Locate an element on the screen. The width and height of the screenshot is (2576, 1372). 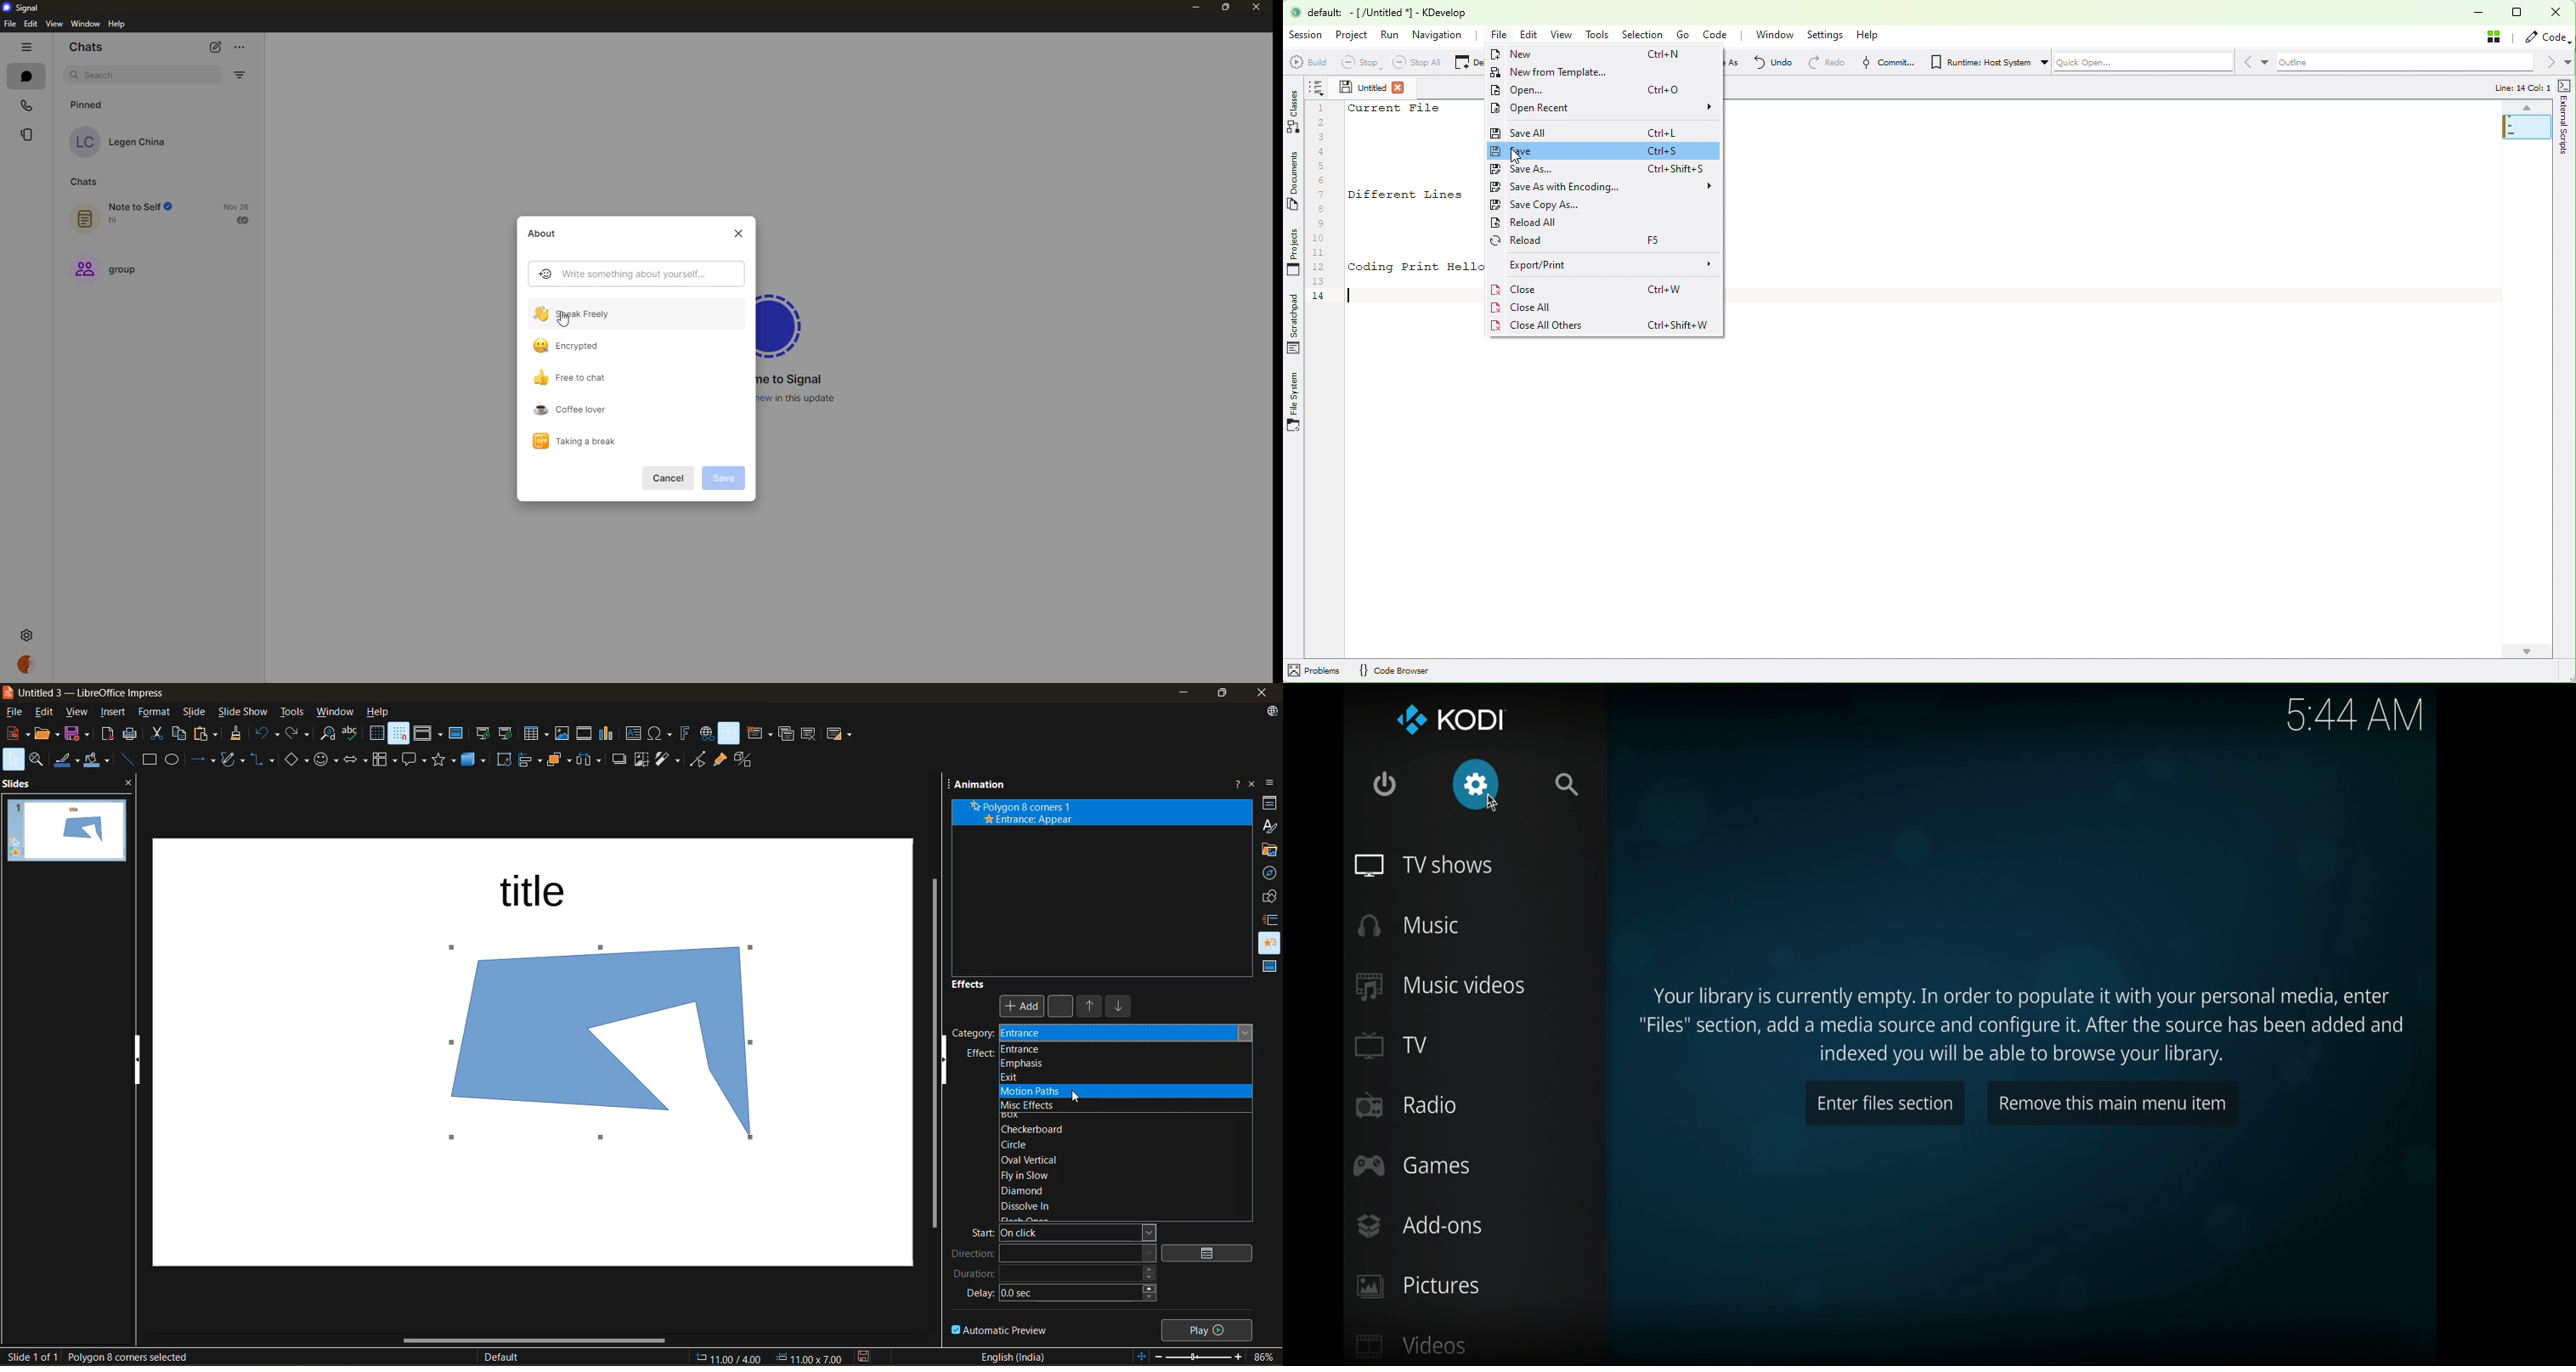
shapes is located at coordinates (1268, 894).